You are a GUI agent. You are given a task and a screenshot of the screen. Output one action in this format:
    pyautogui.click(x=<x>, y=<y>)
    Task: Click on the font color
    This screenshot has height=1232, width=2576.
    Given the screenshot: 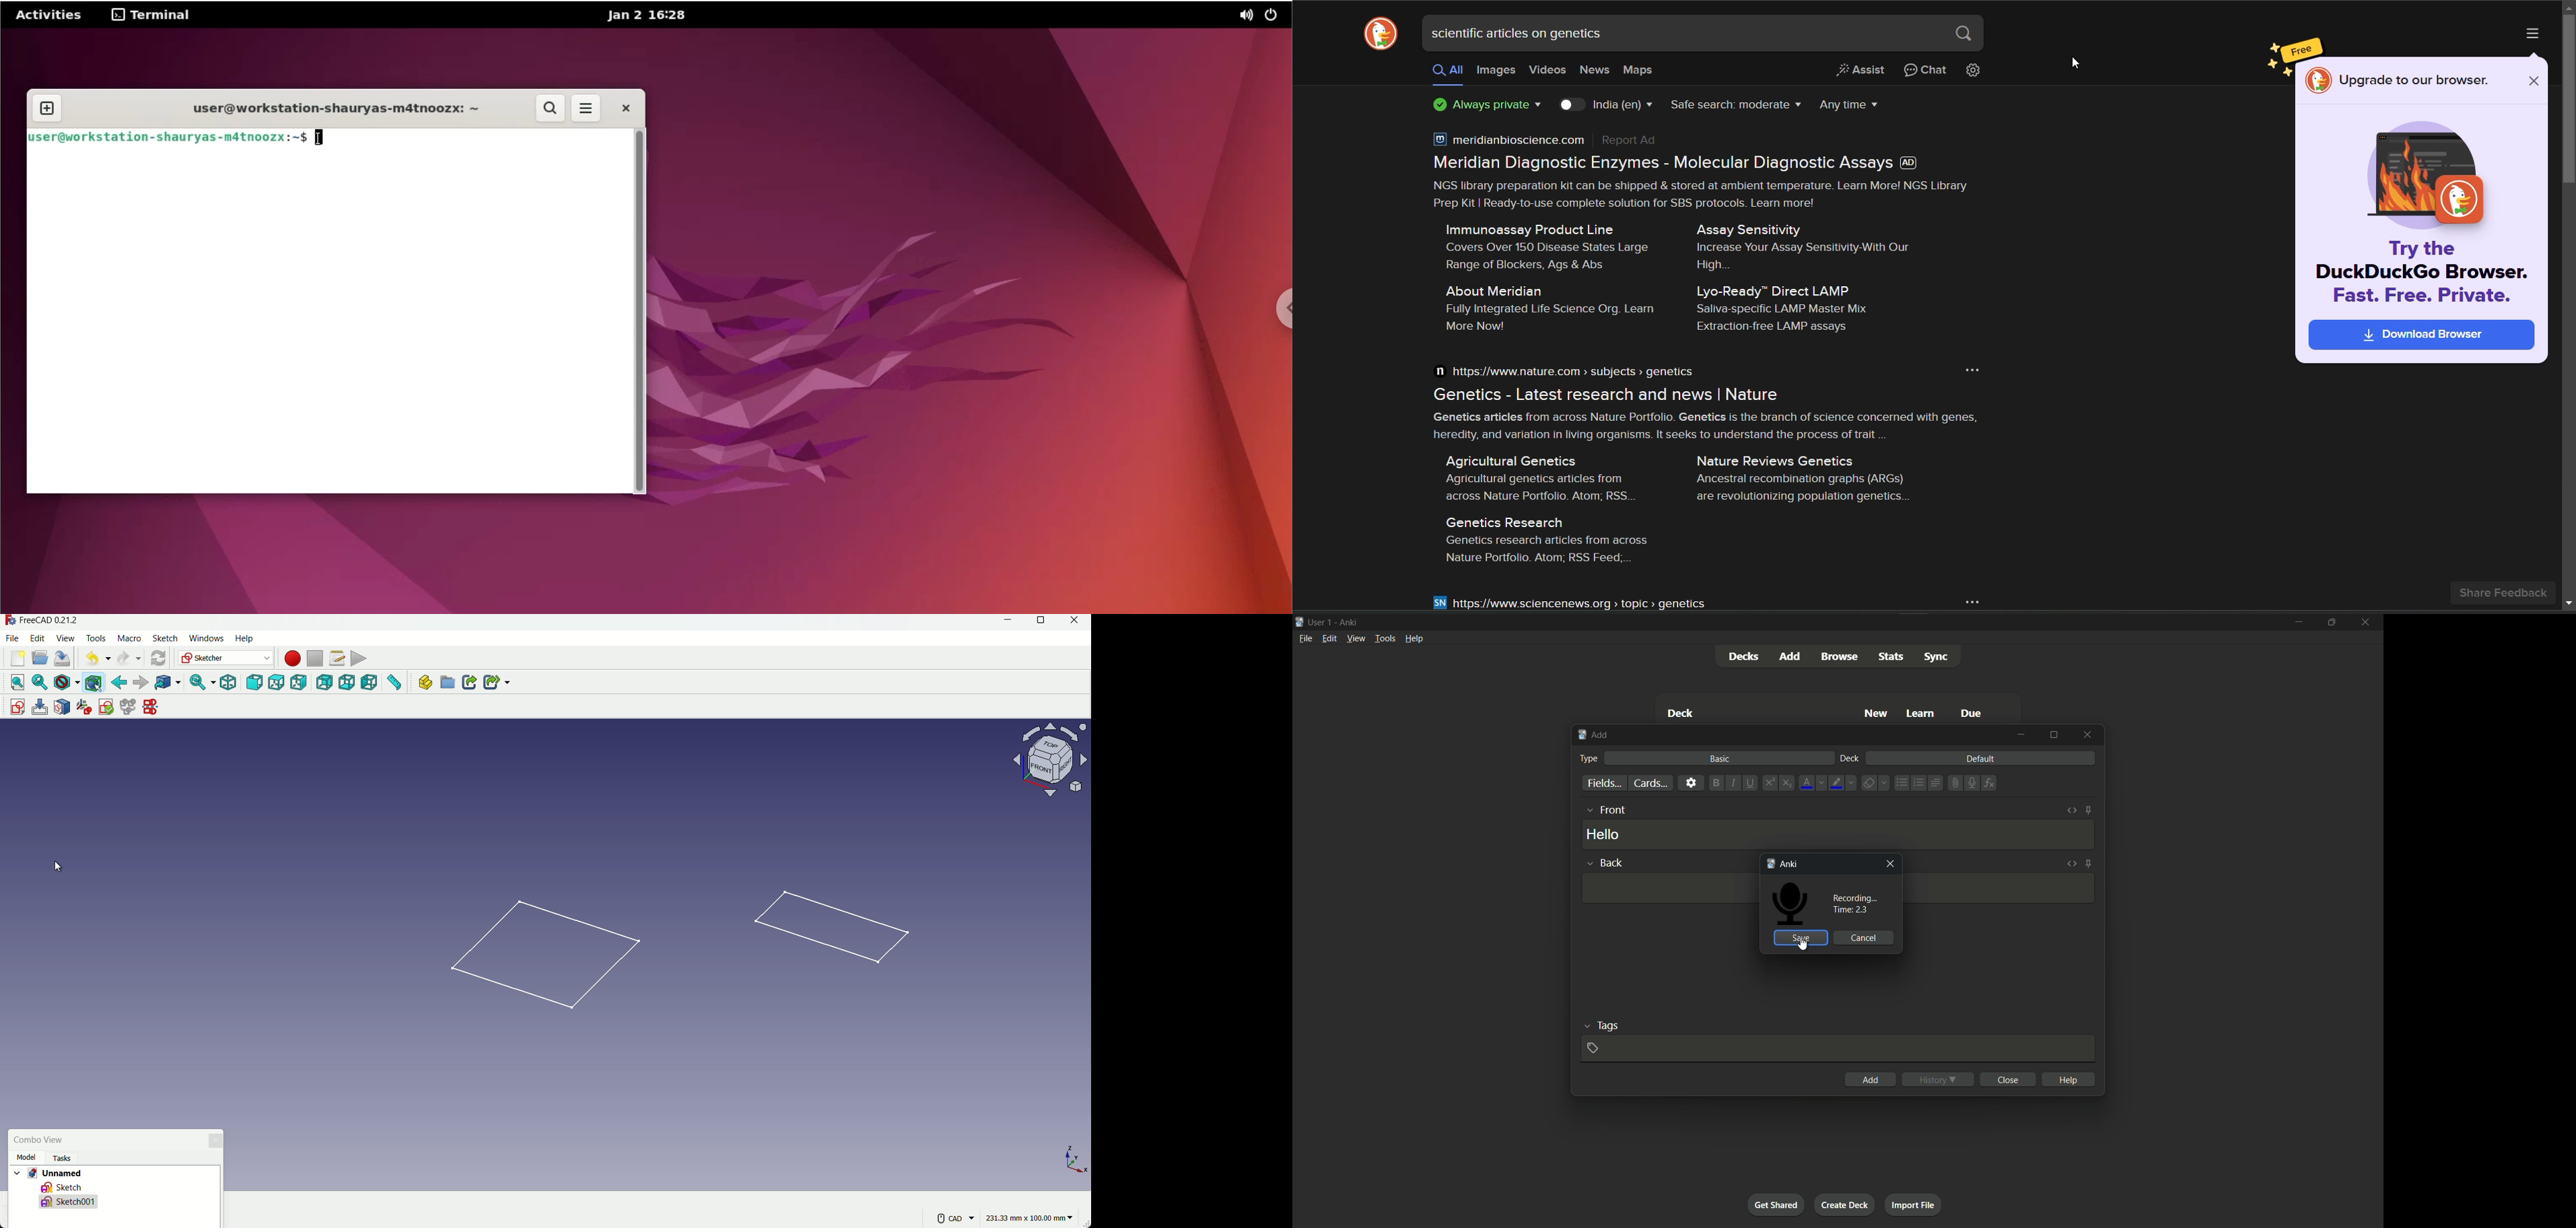 What is the action you would take?
    pyautogui.click(x=1813, y=783)
    